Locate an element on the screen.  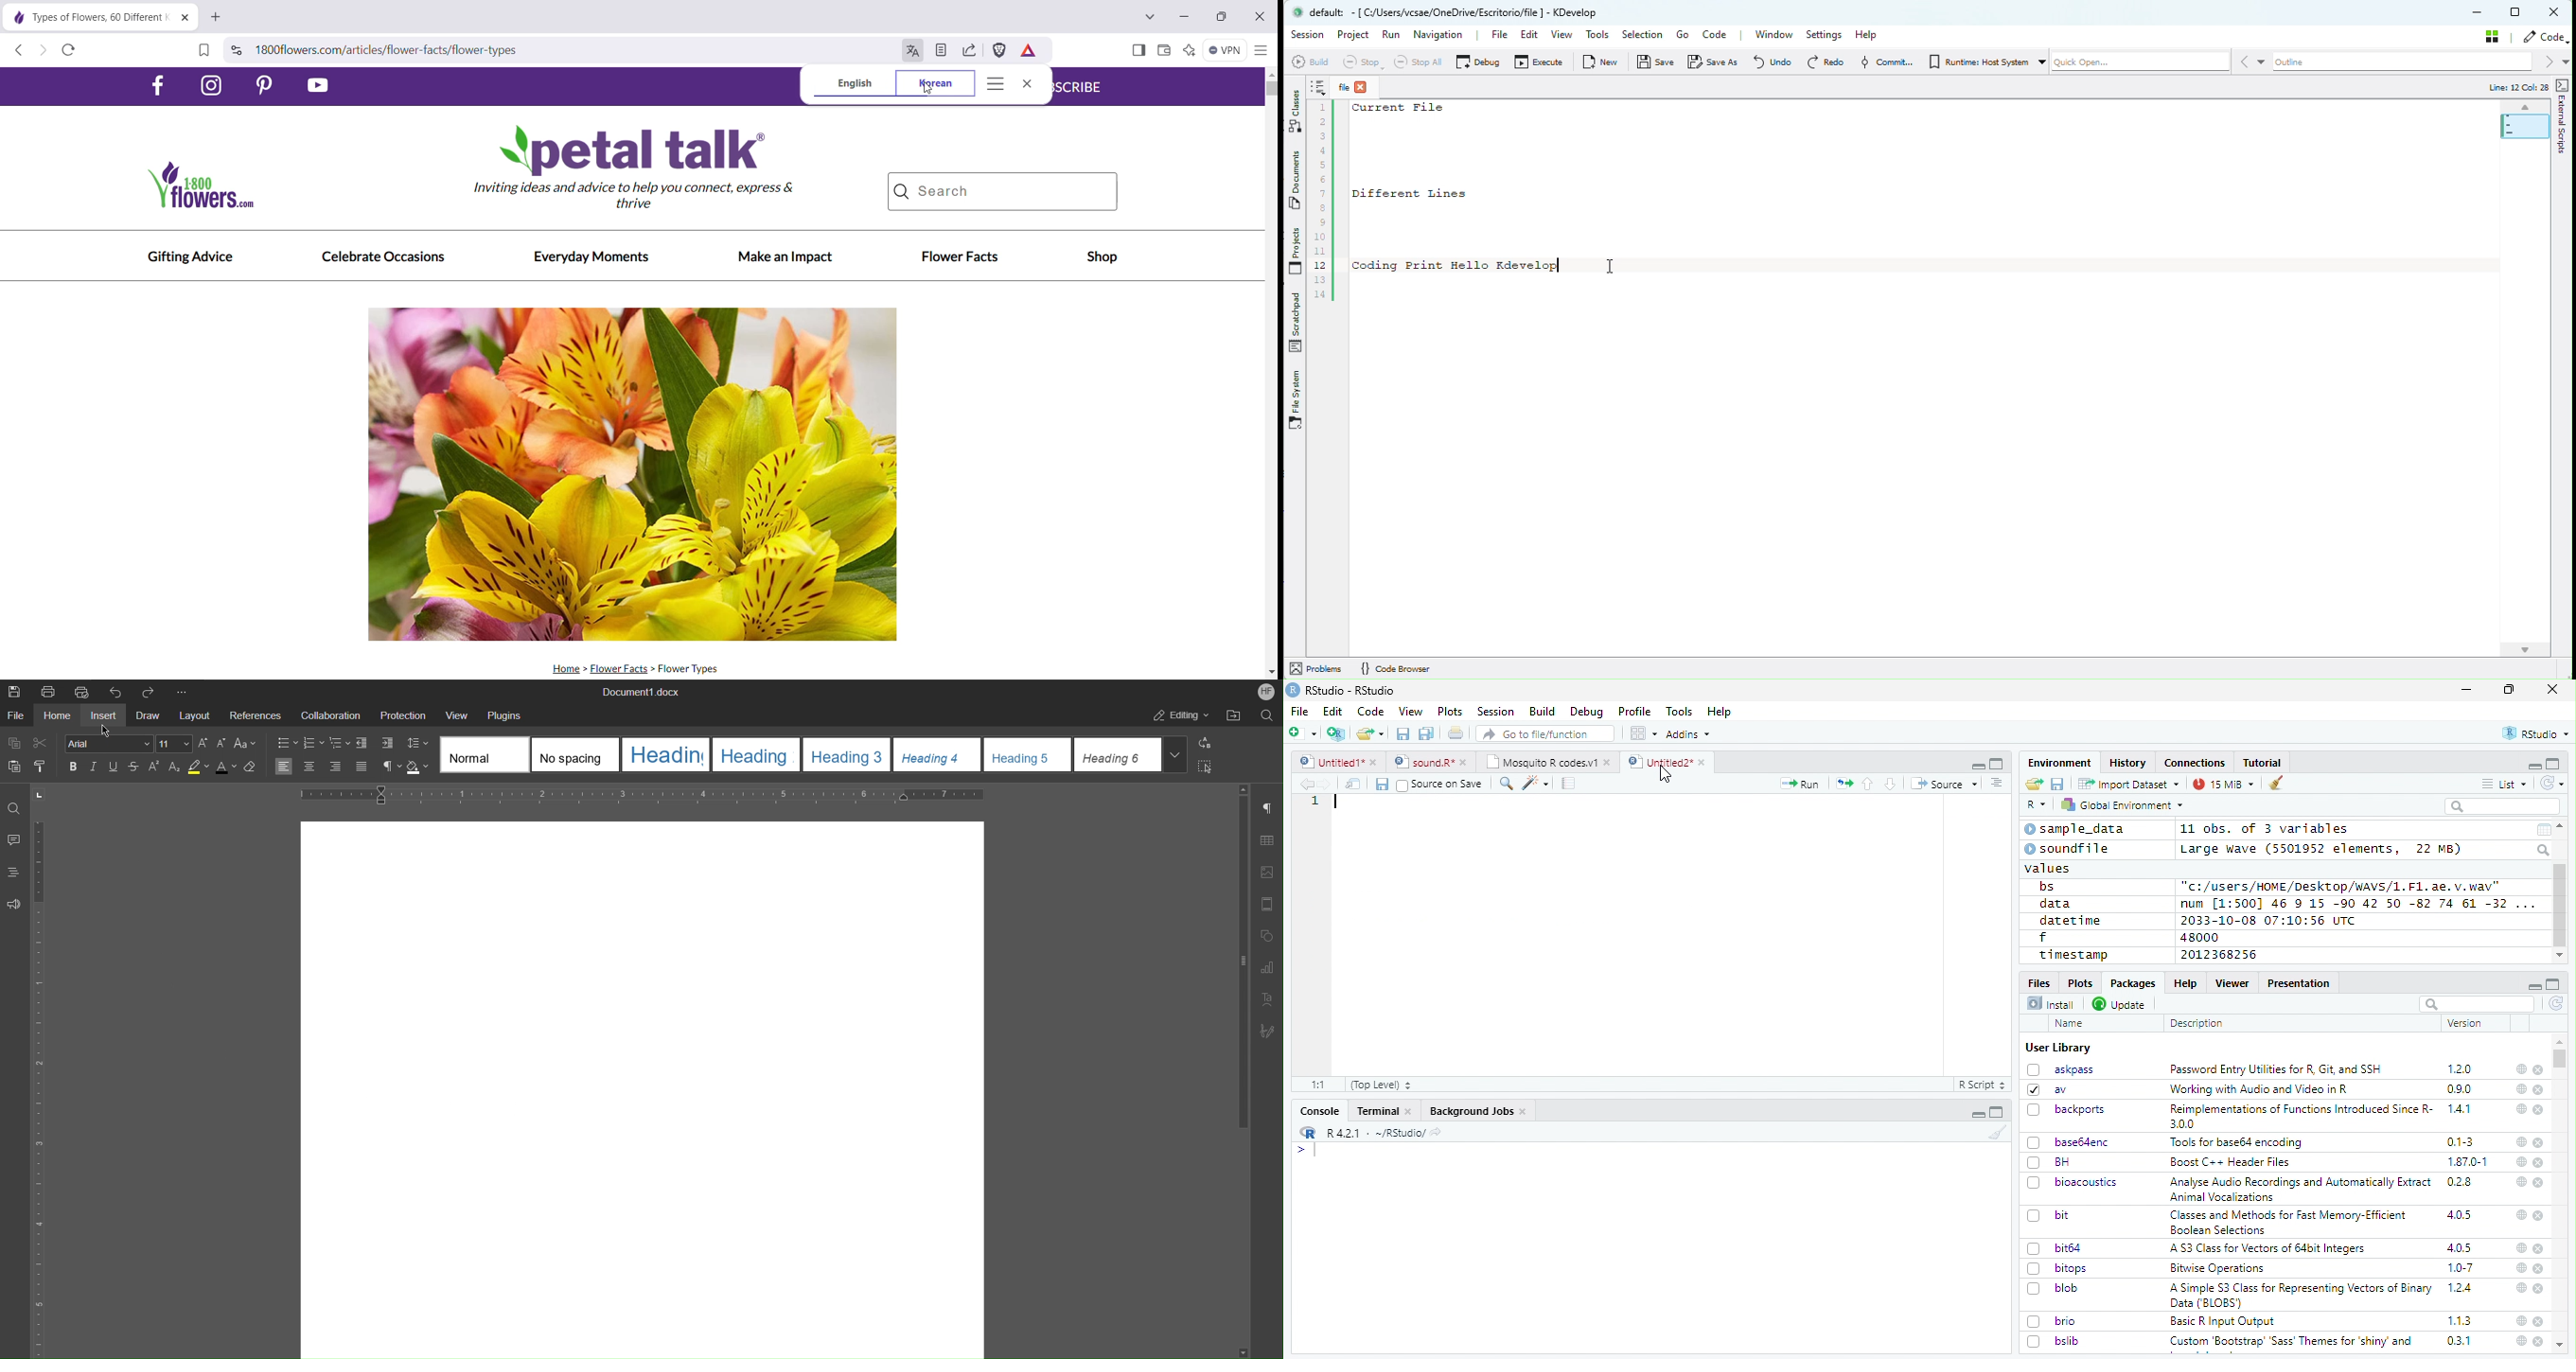
Search is located at coordinates (2545, 850).